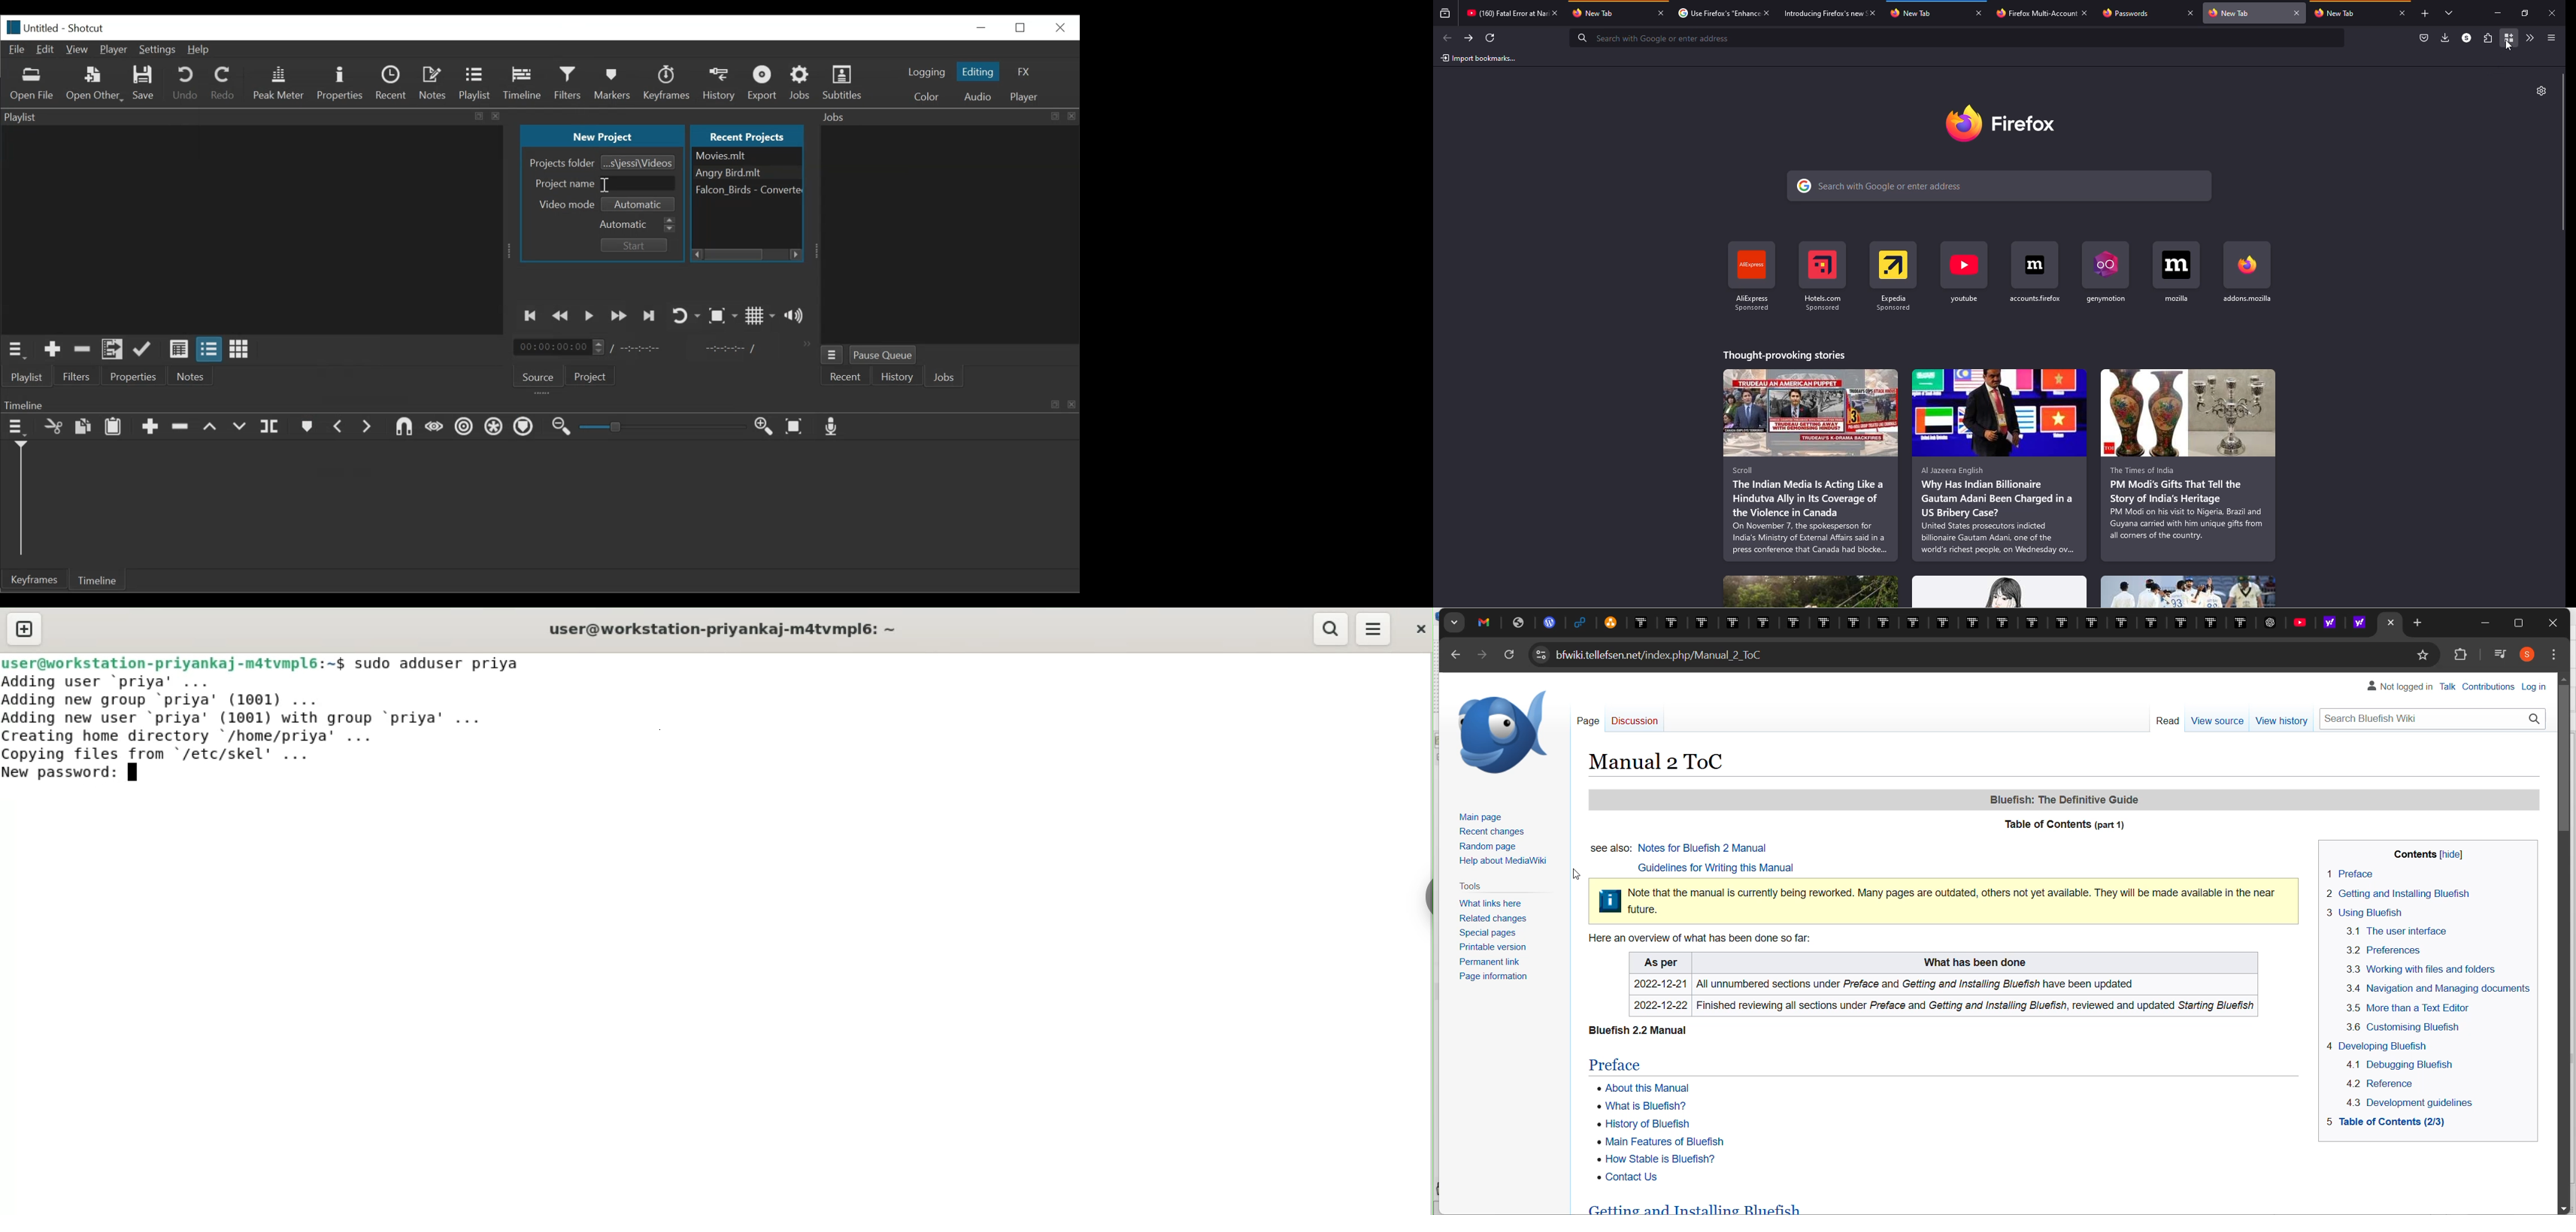 Image resolution: width=2576 pixels, height=1232 pixels. What do you see at coordinates (143, 350) in the screenshot?
I see `Update` at bounding box center [143, 350].